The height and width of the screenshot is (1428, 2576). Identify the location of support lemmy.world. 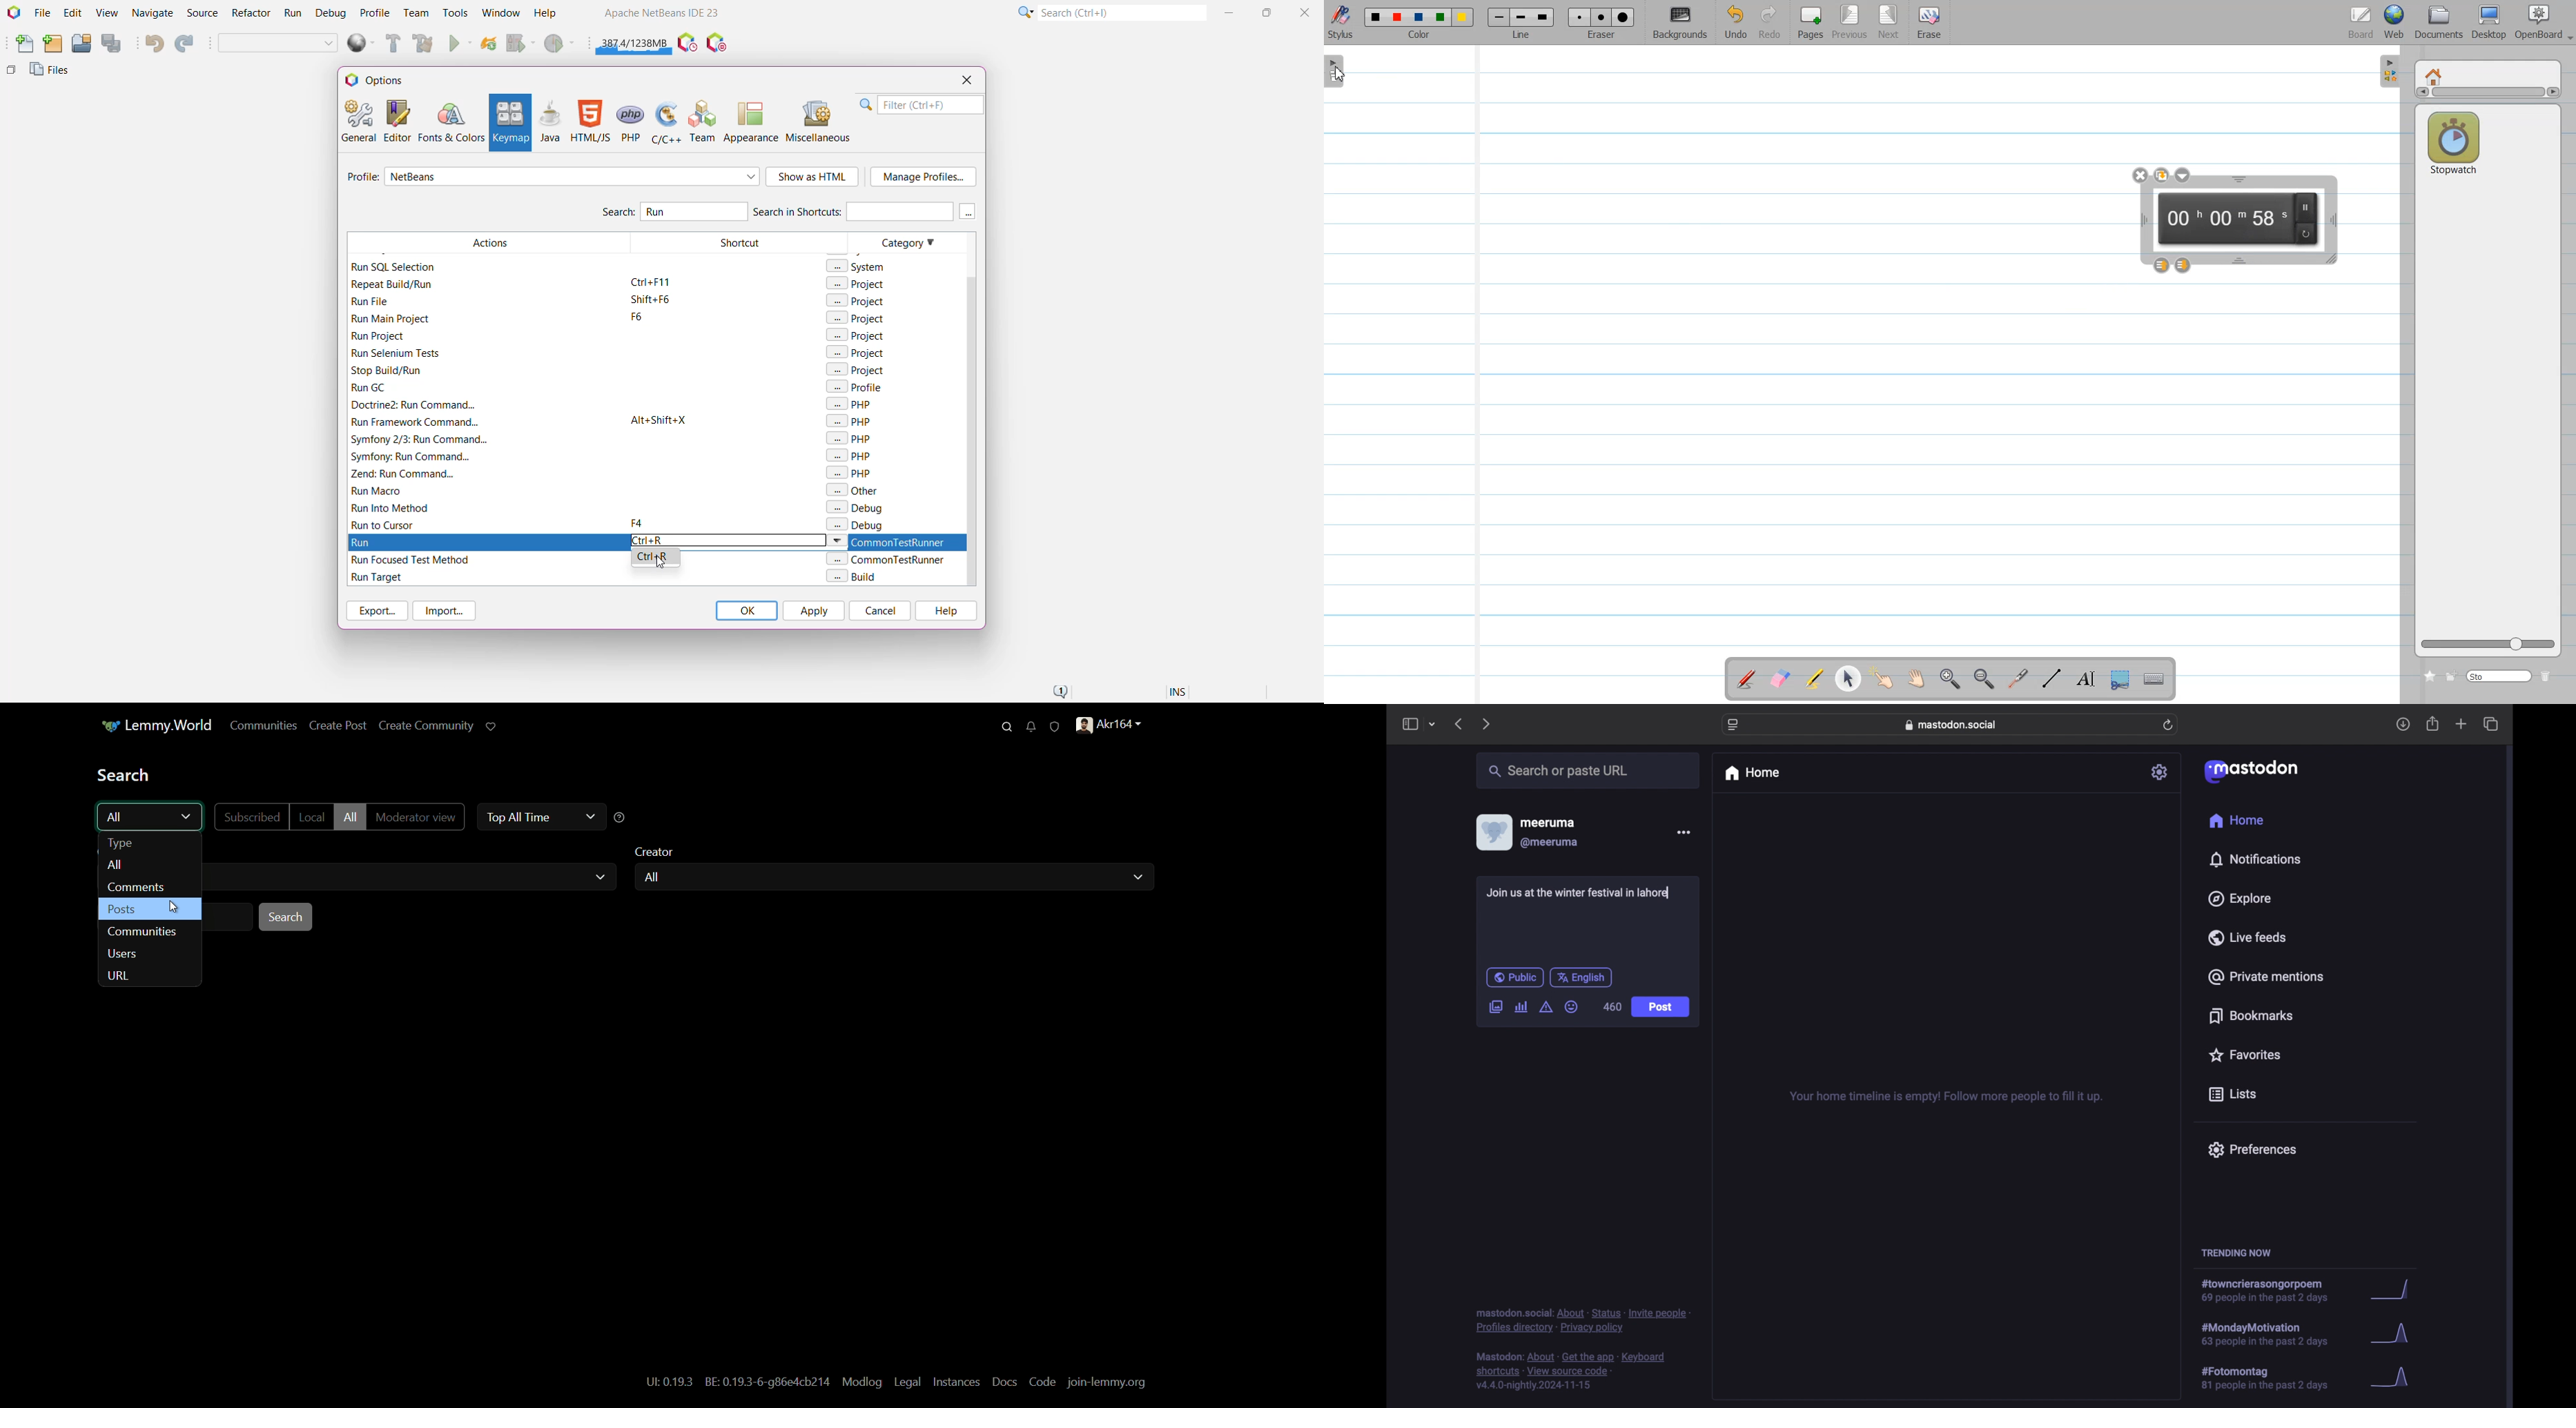
(492, 726).